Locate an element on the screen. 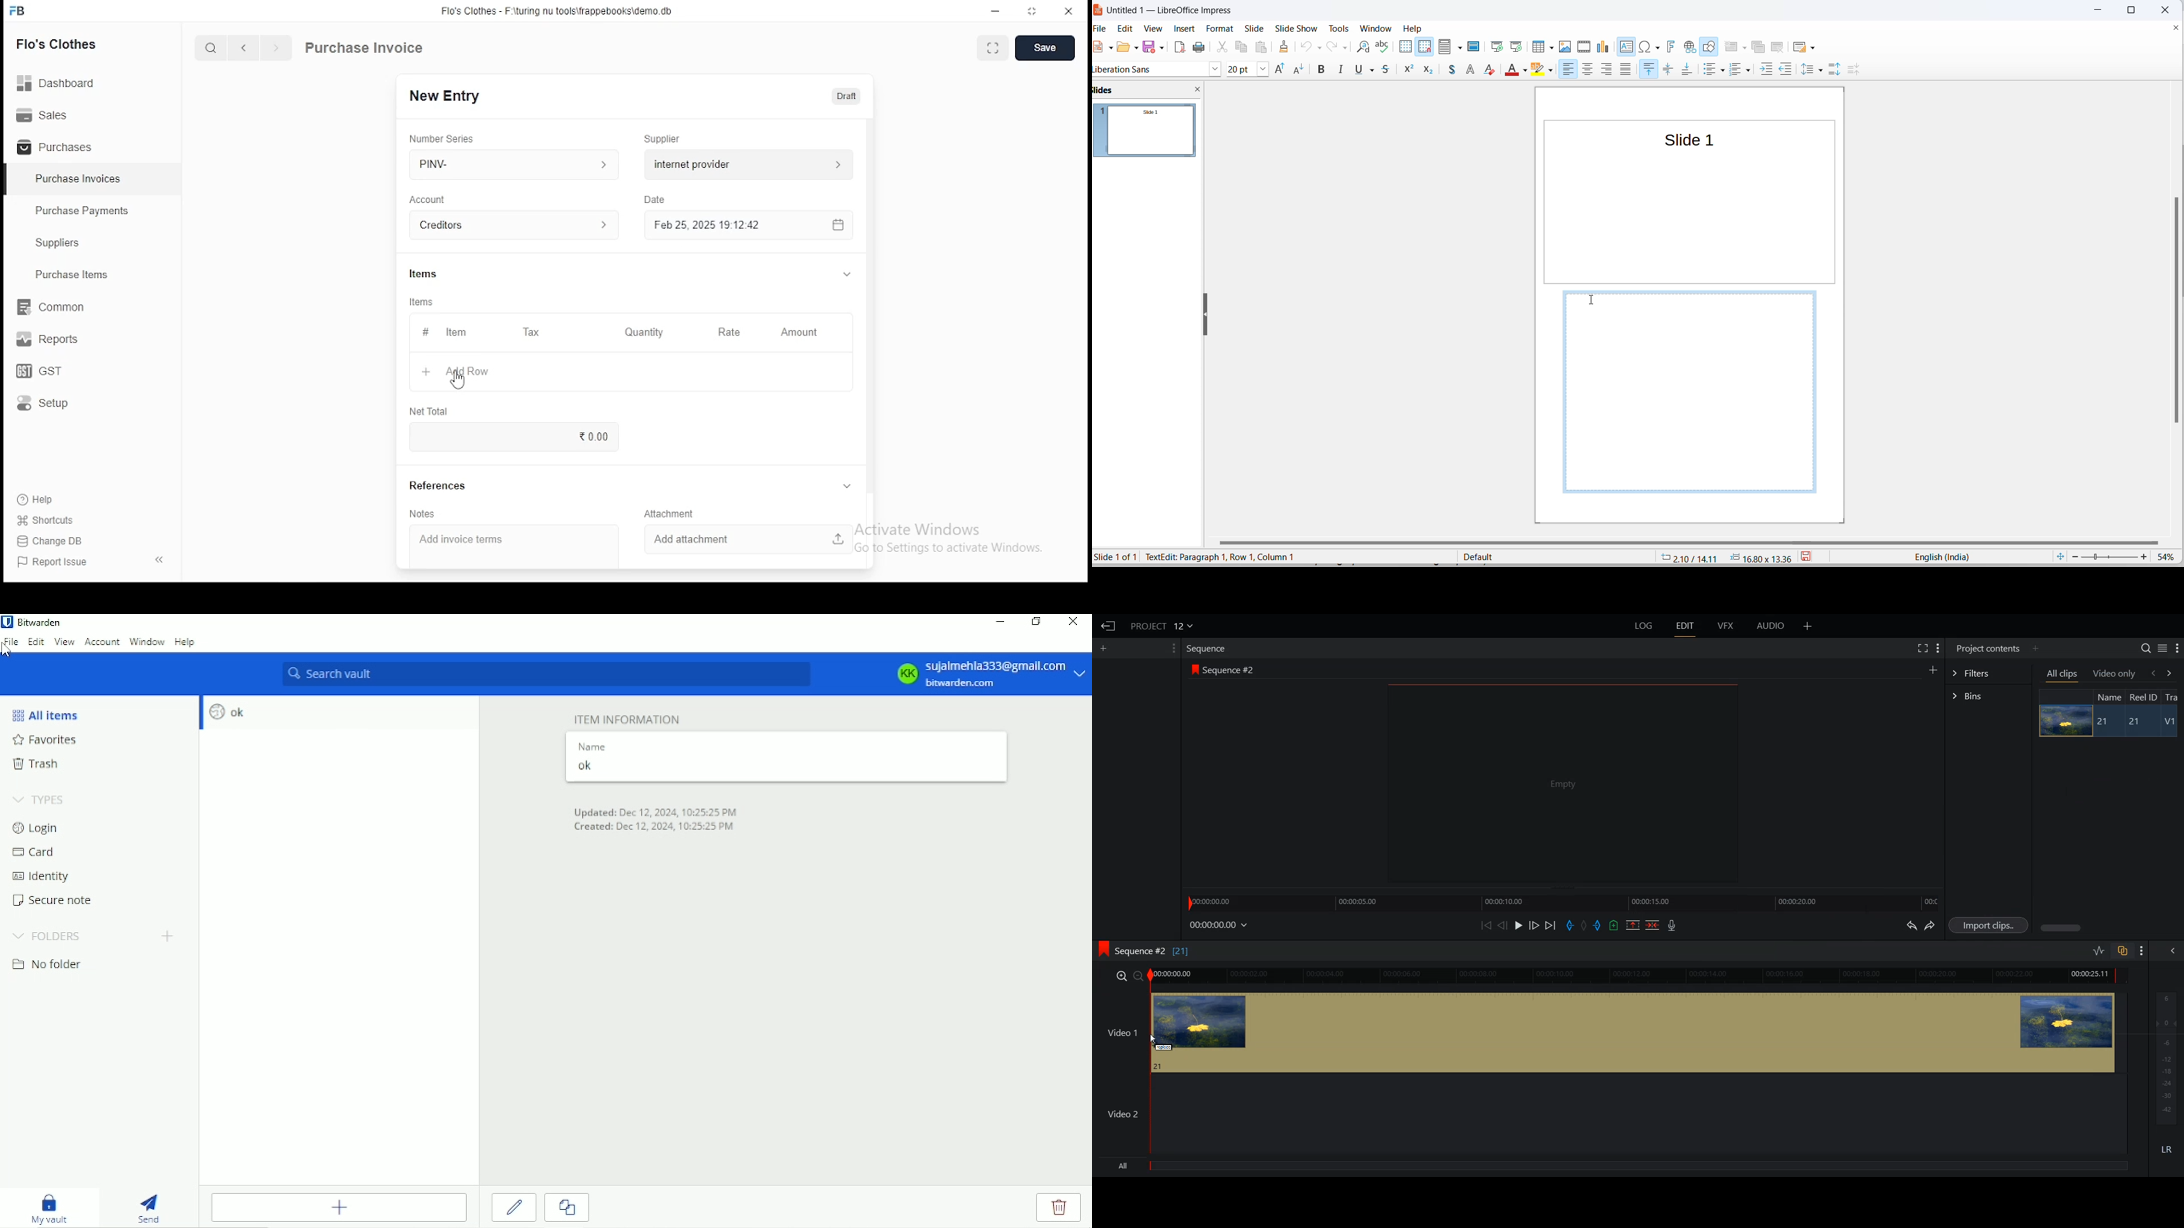 The height and width of the screenshot is (1232, 2184). Shortcuts is located at coordinates (52, 520).